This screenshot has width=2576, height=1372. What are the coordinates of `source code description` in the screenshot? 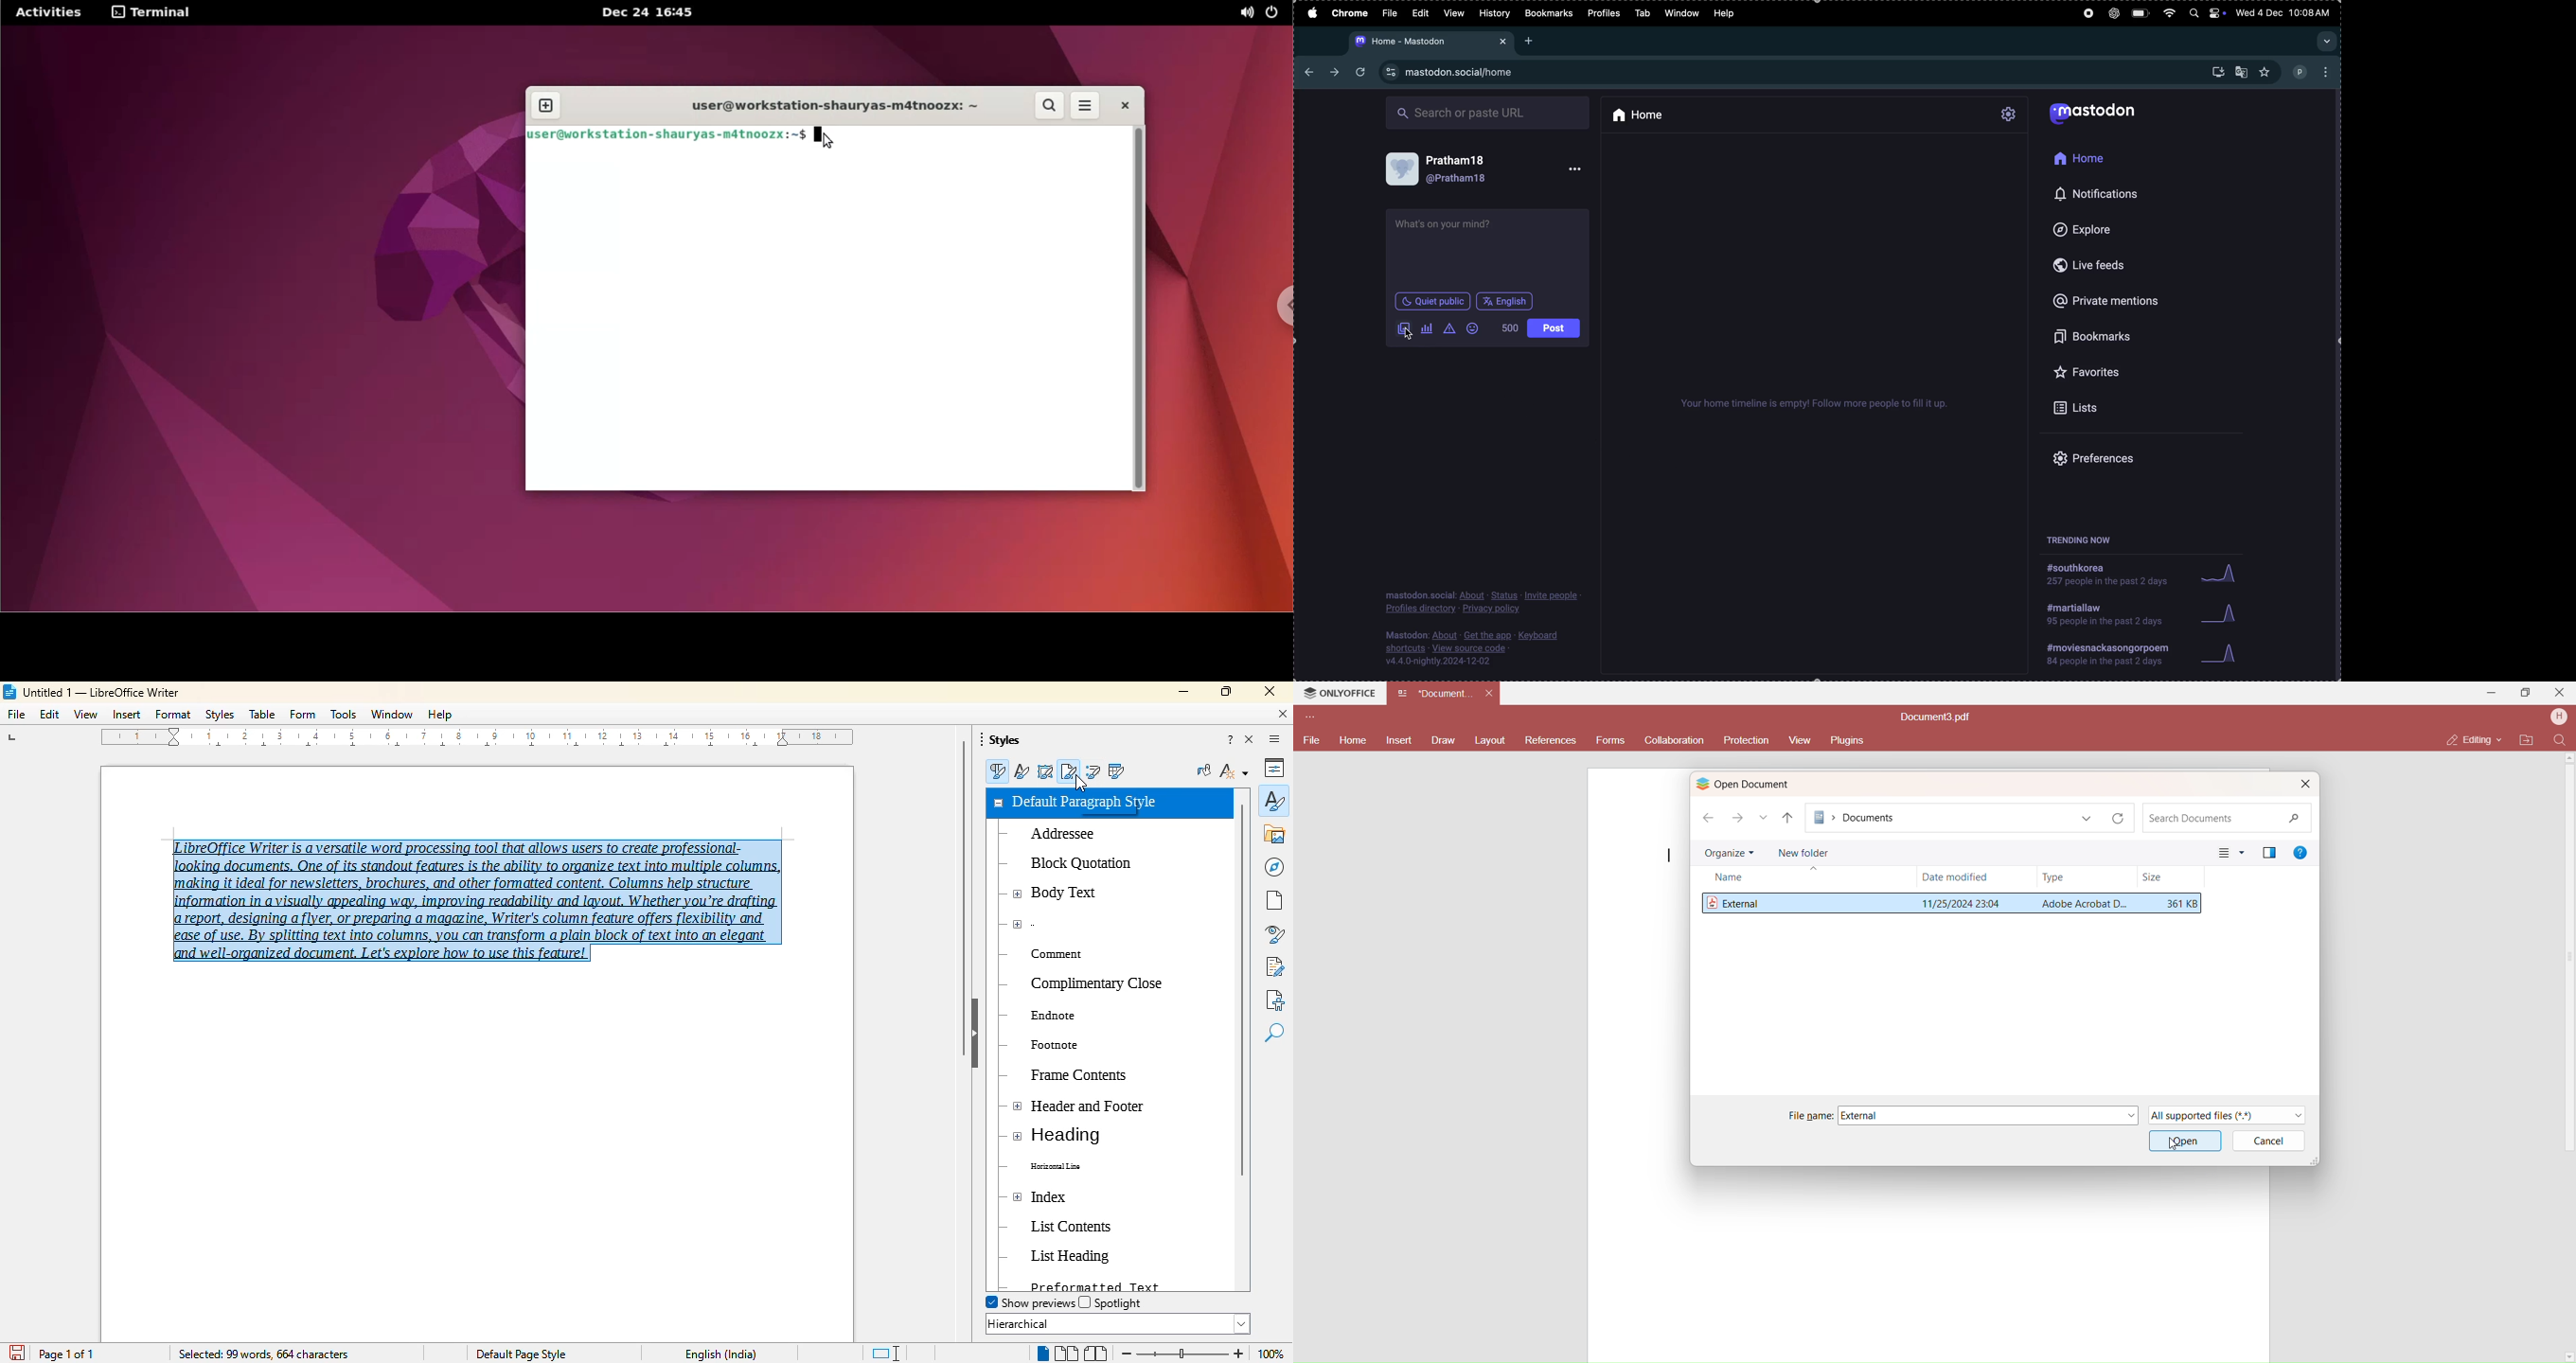 It's located at (1475, 647).